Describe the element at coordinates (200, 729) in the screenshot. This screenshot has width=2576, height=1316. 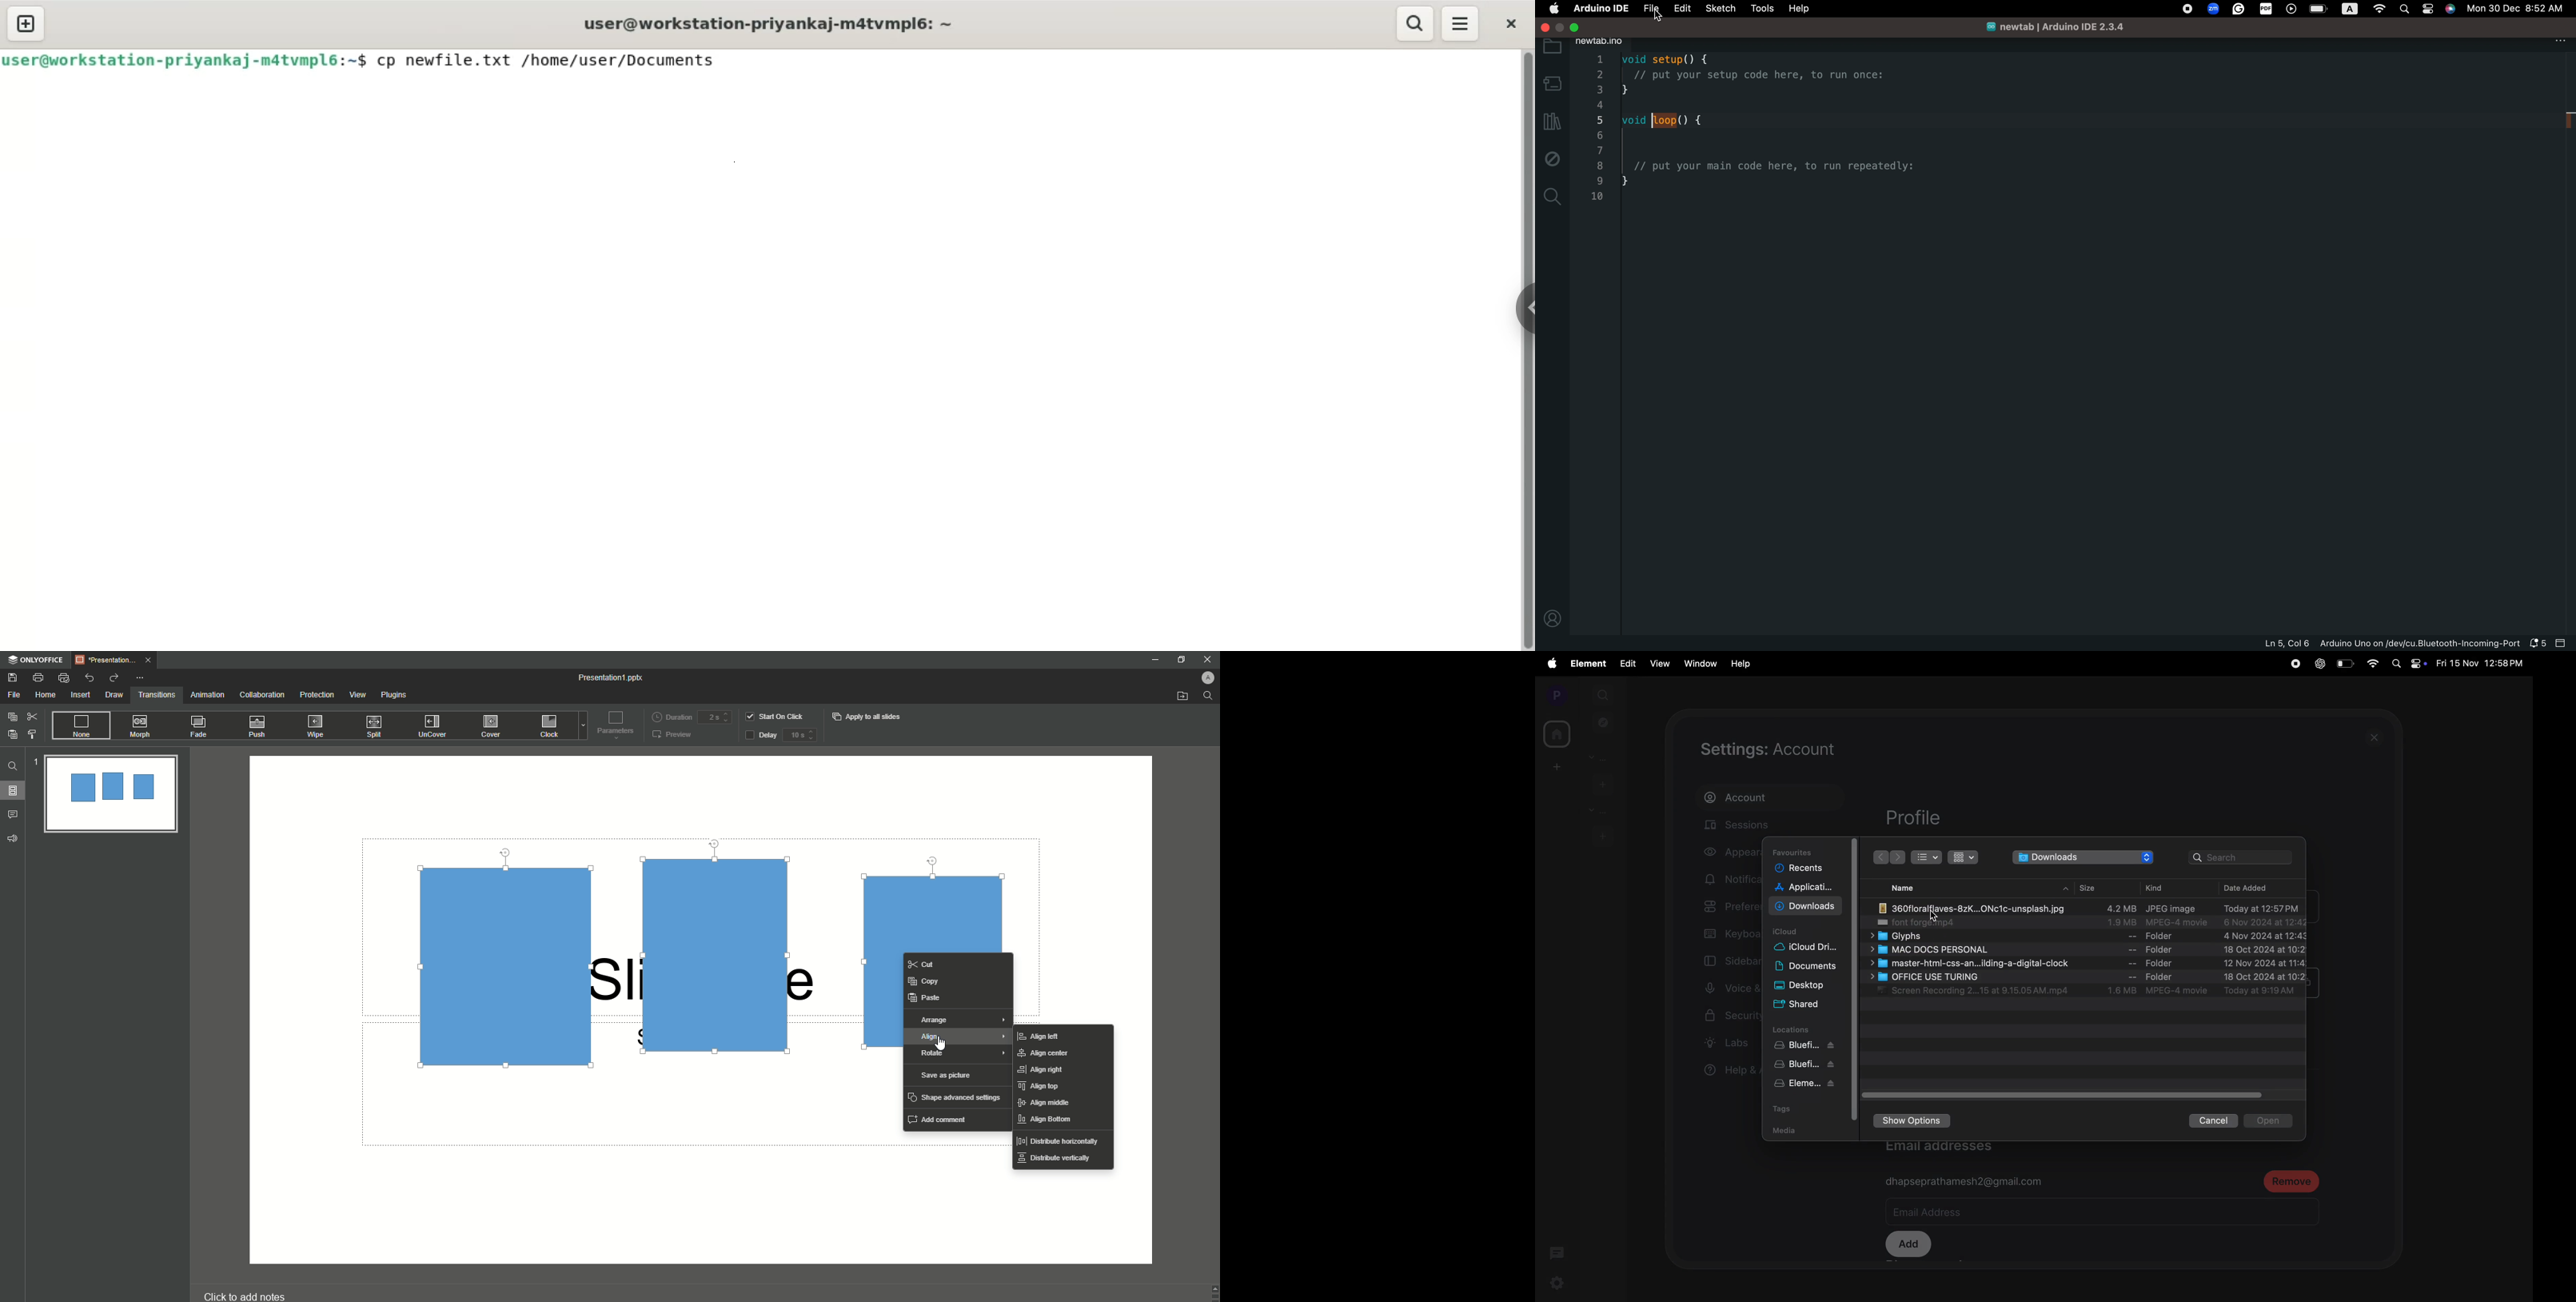
I see `Fade` at that location.